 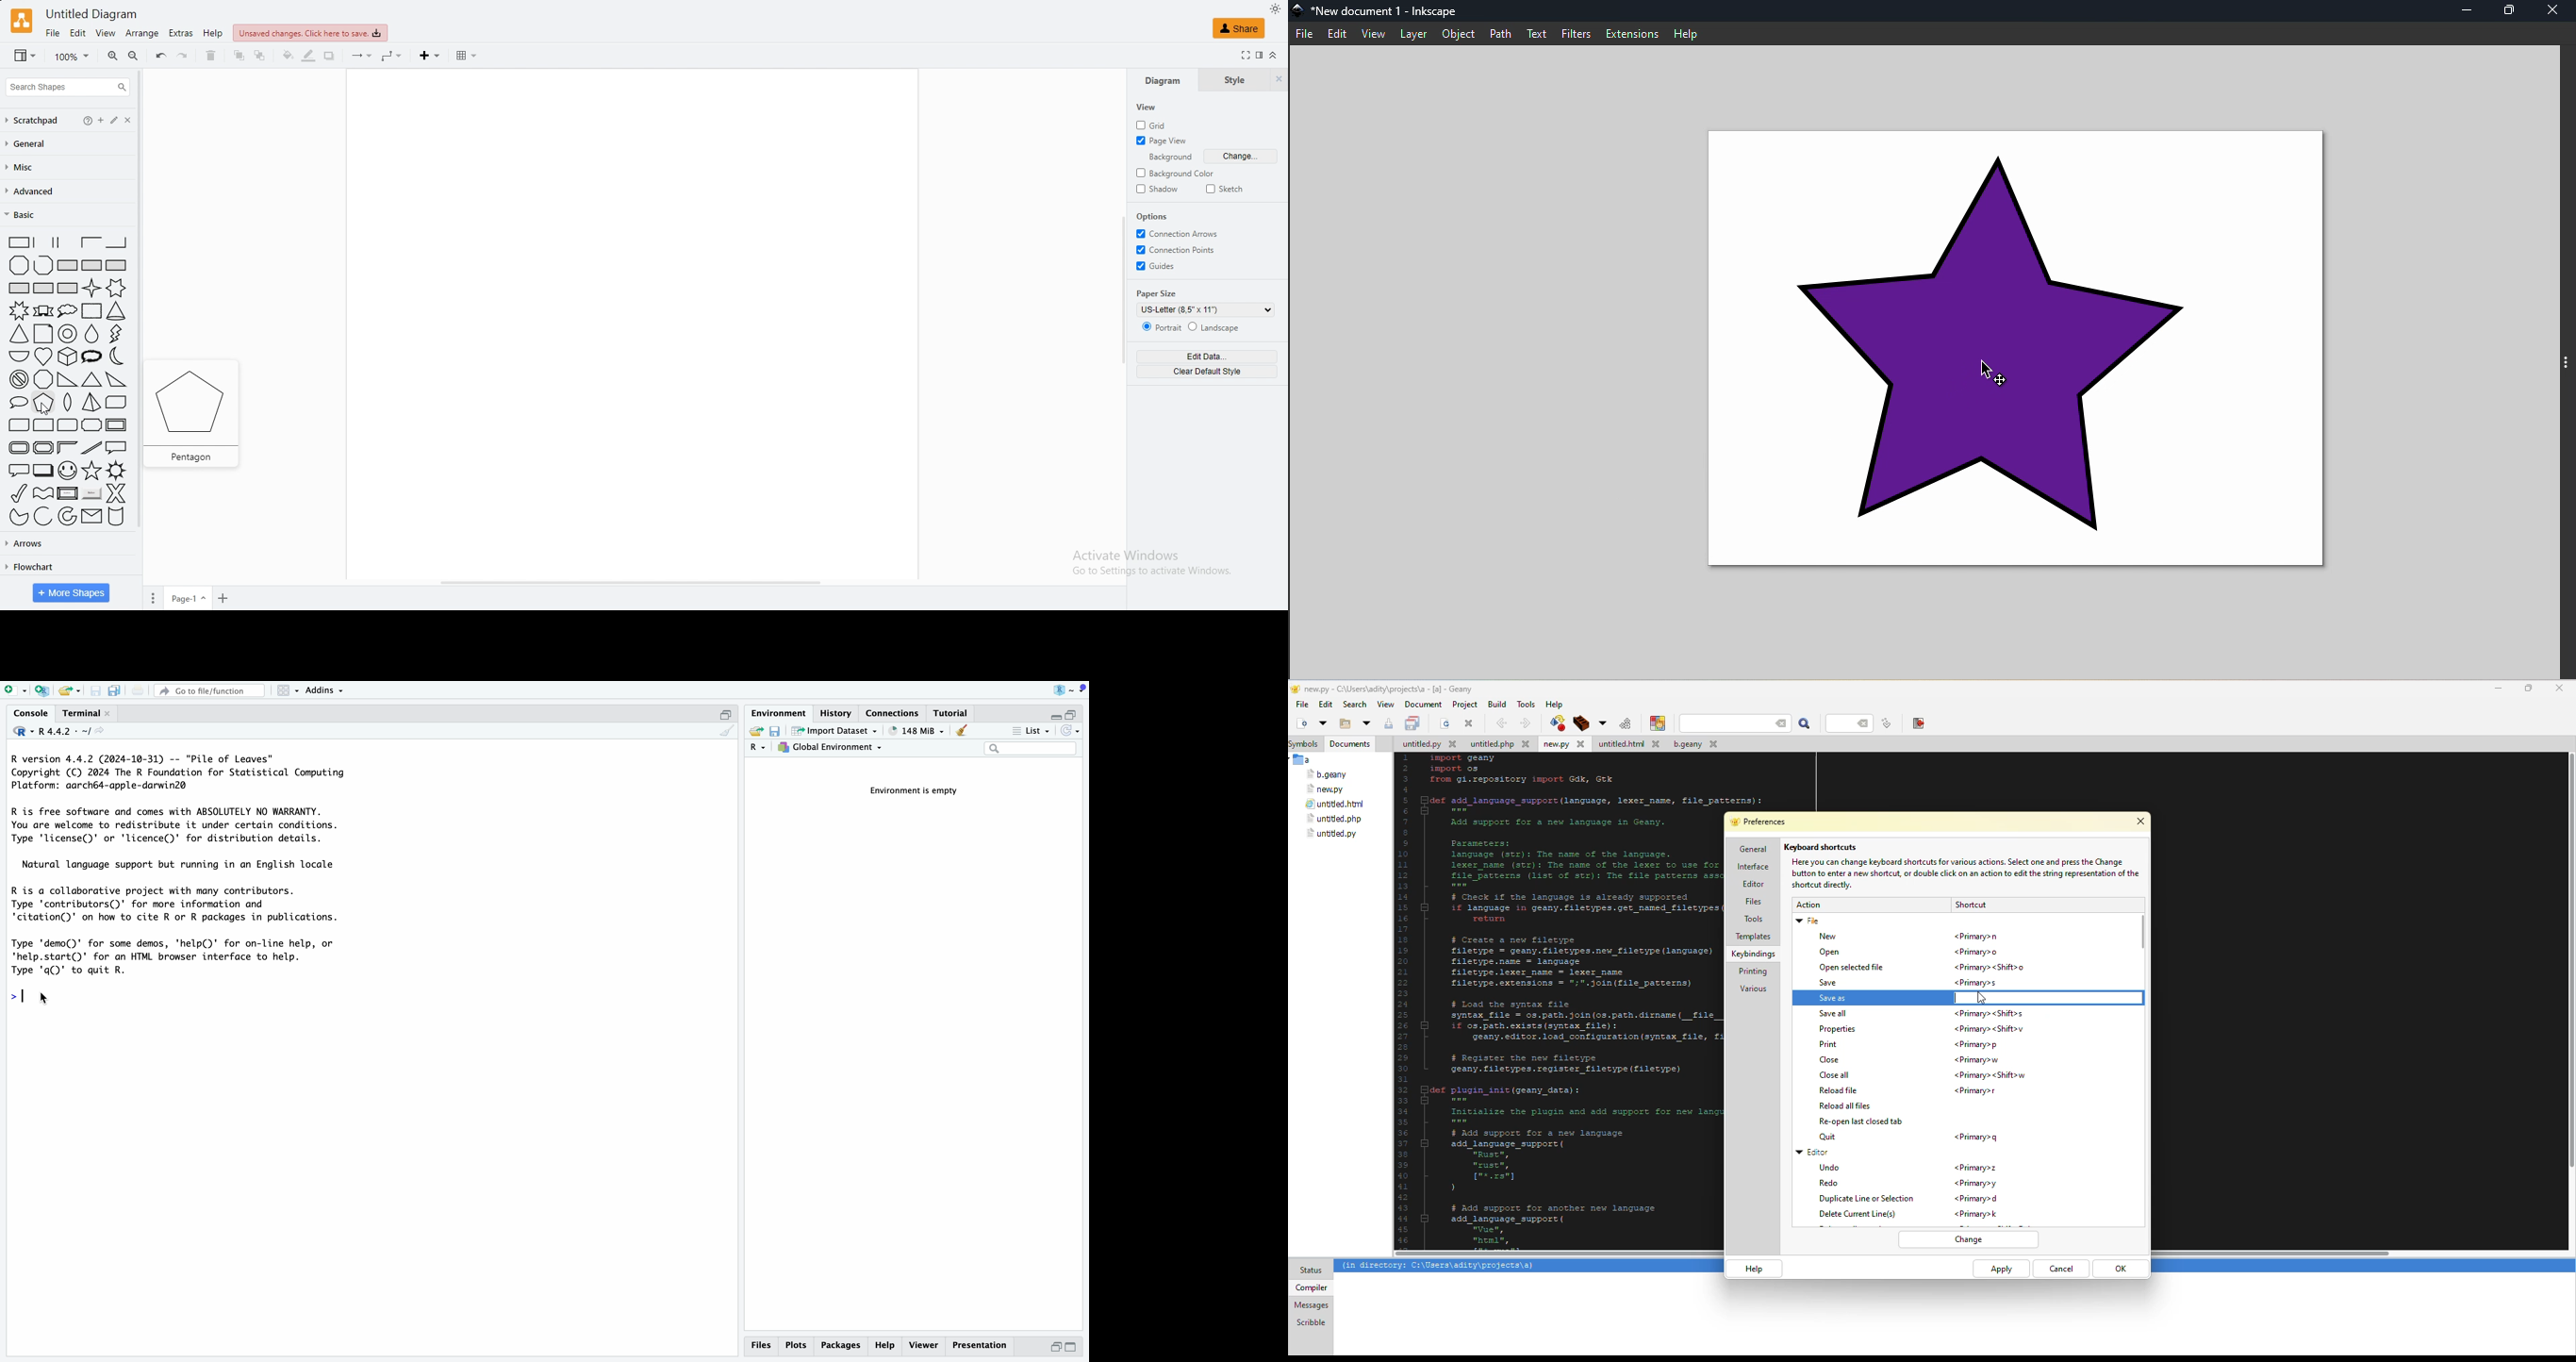 I want to click on reload all, so click(x=1843, y=1106).